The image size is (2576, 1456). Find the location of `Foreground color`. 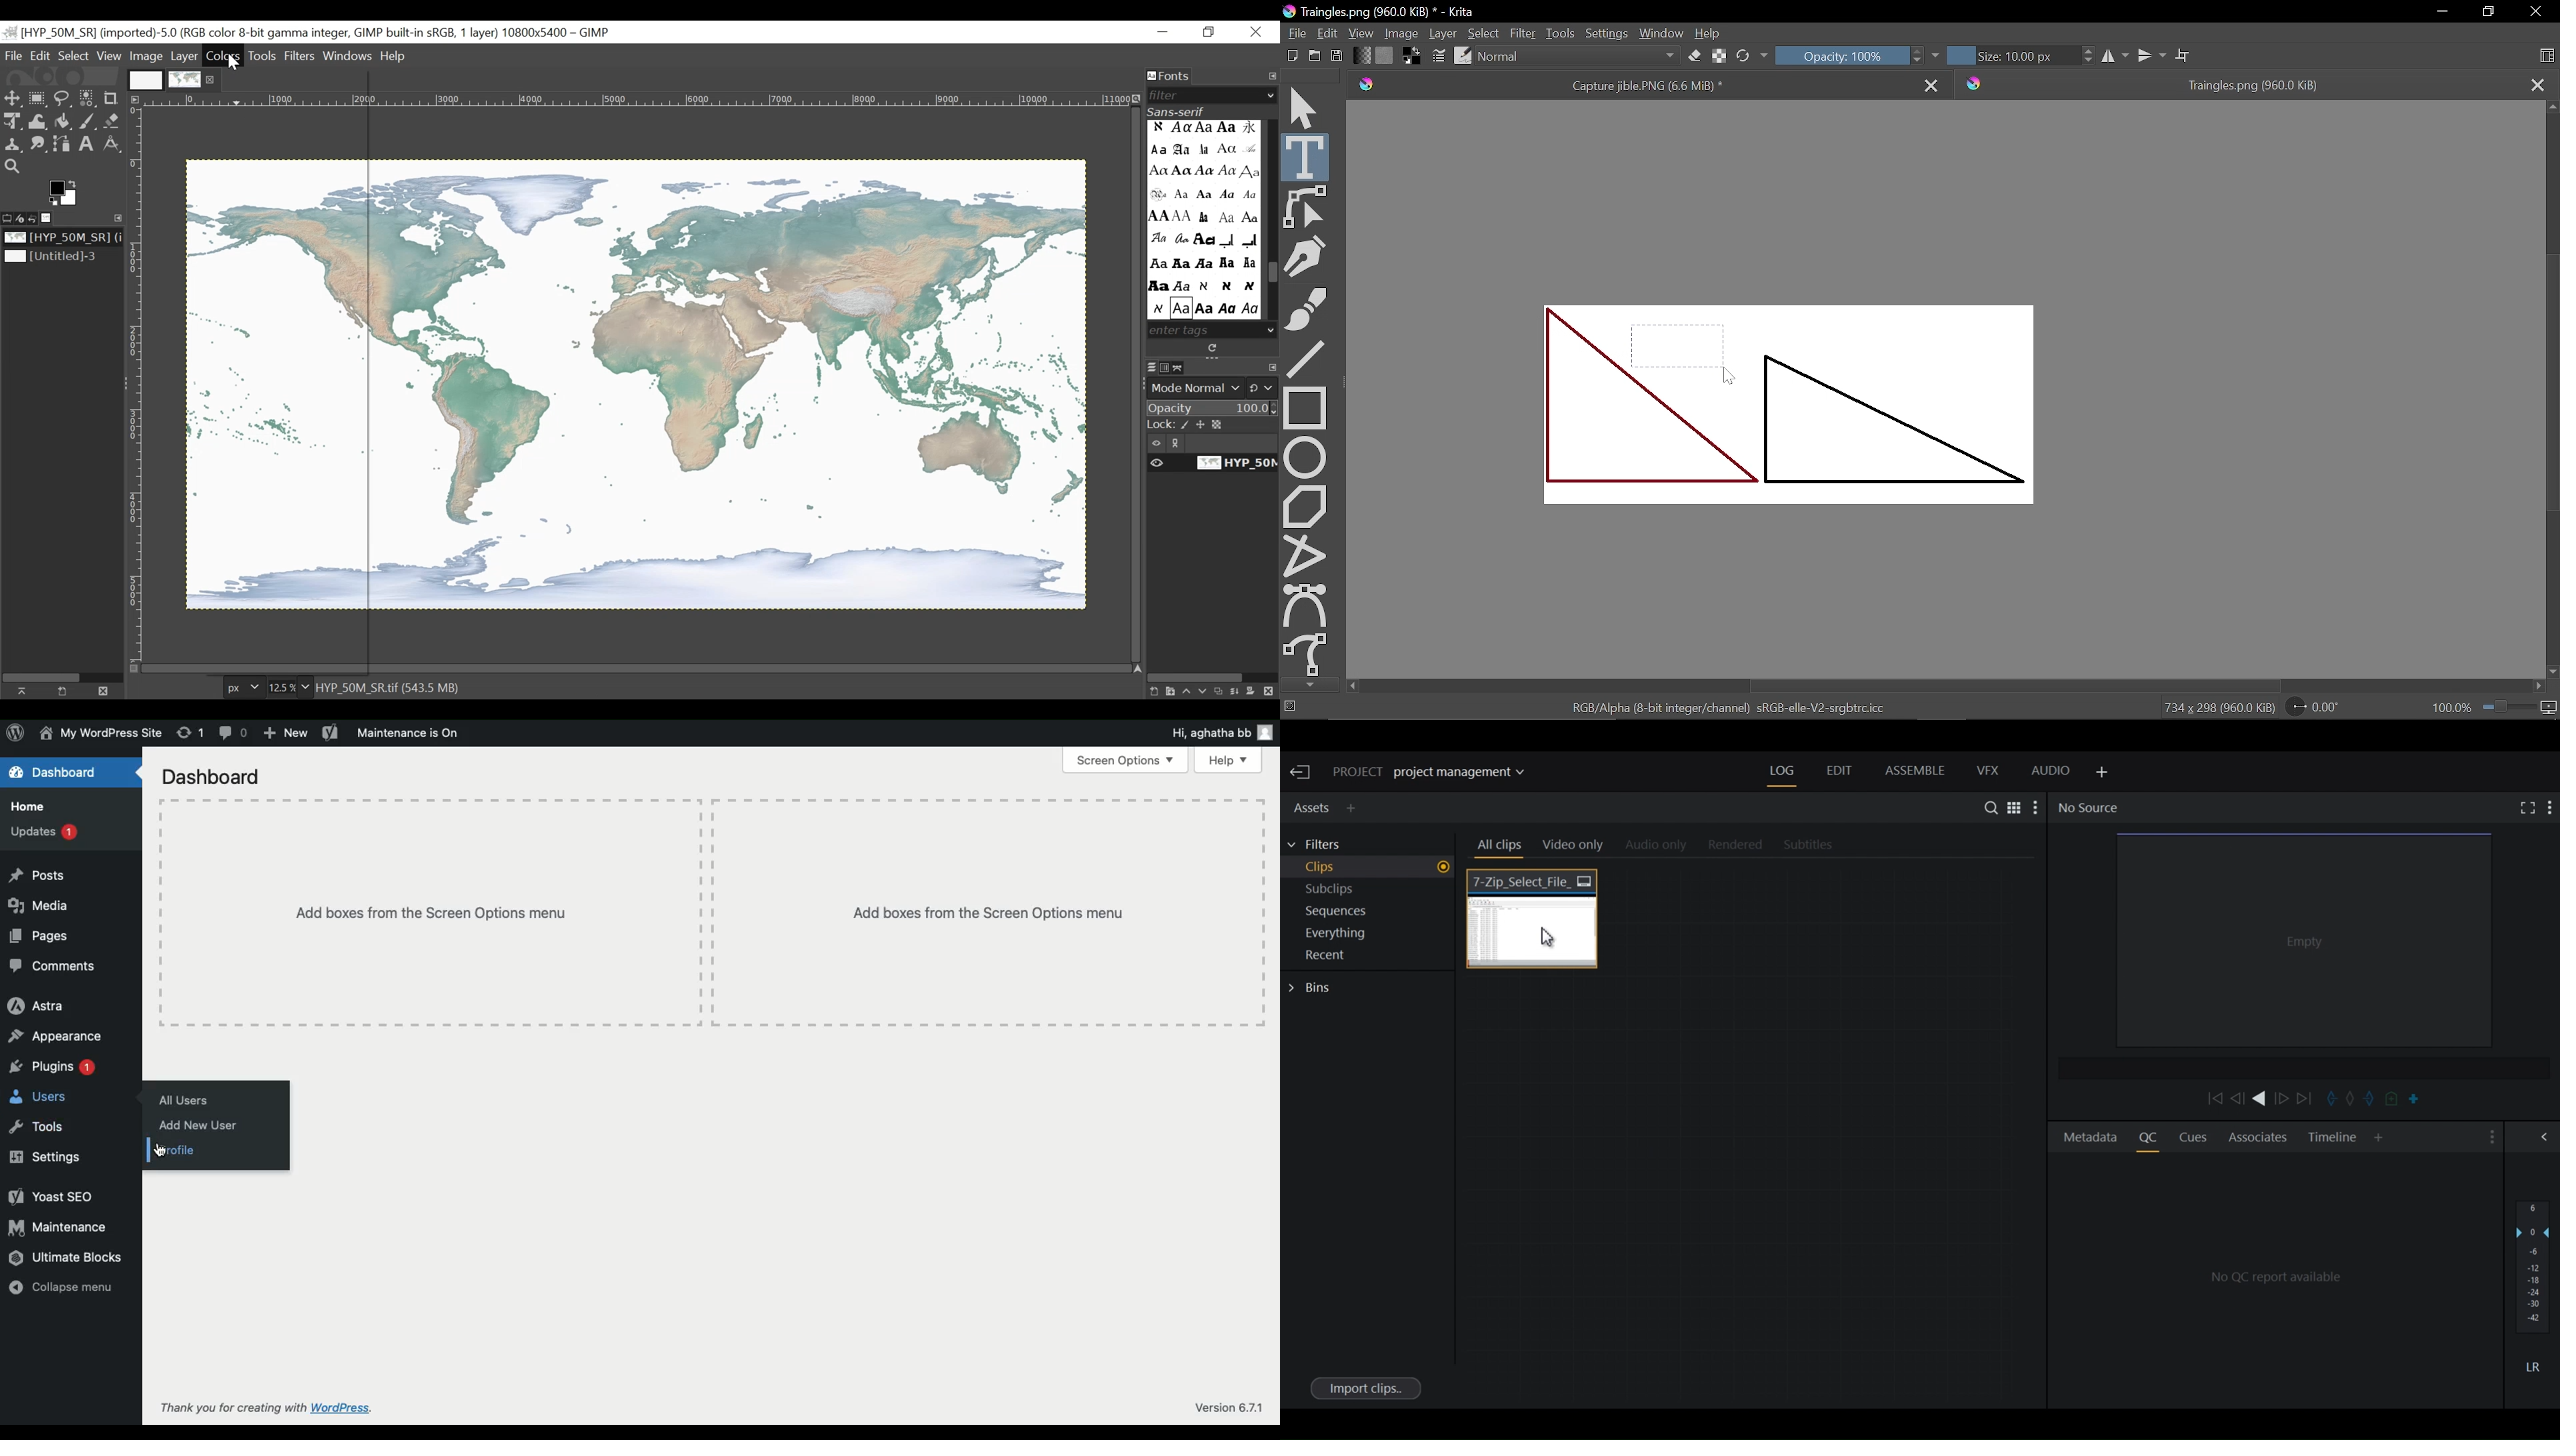

Foreground color is located at coordinates (1413, 57).